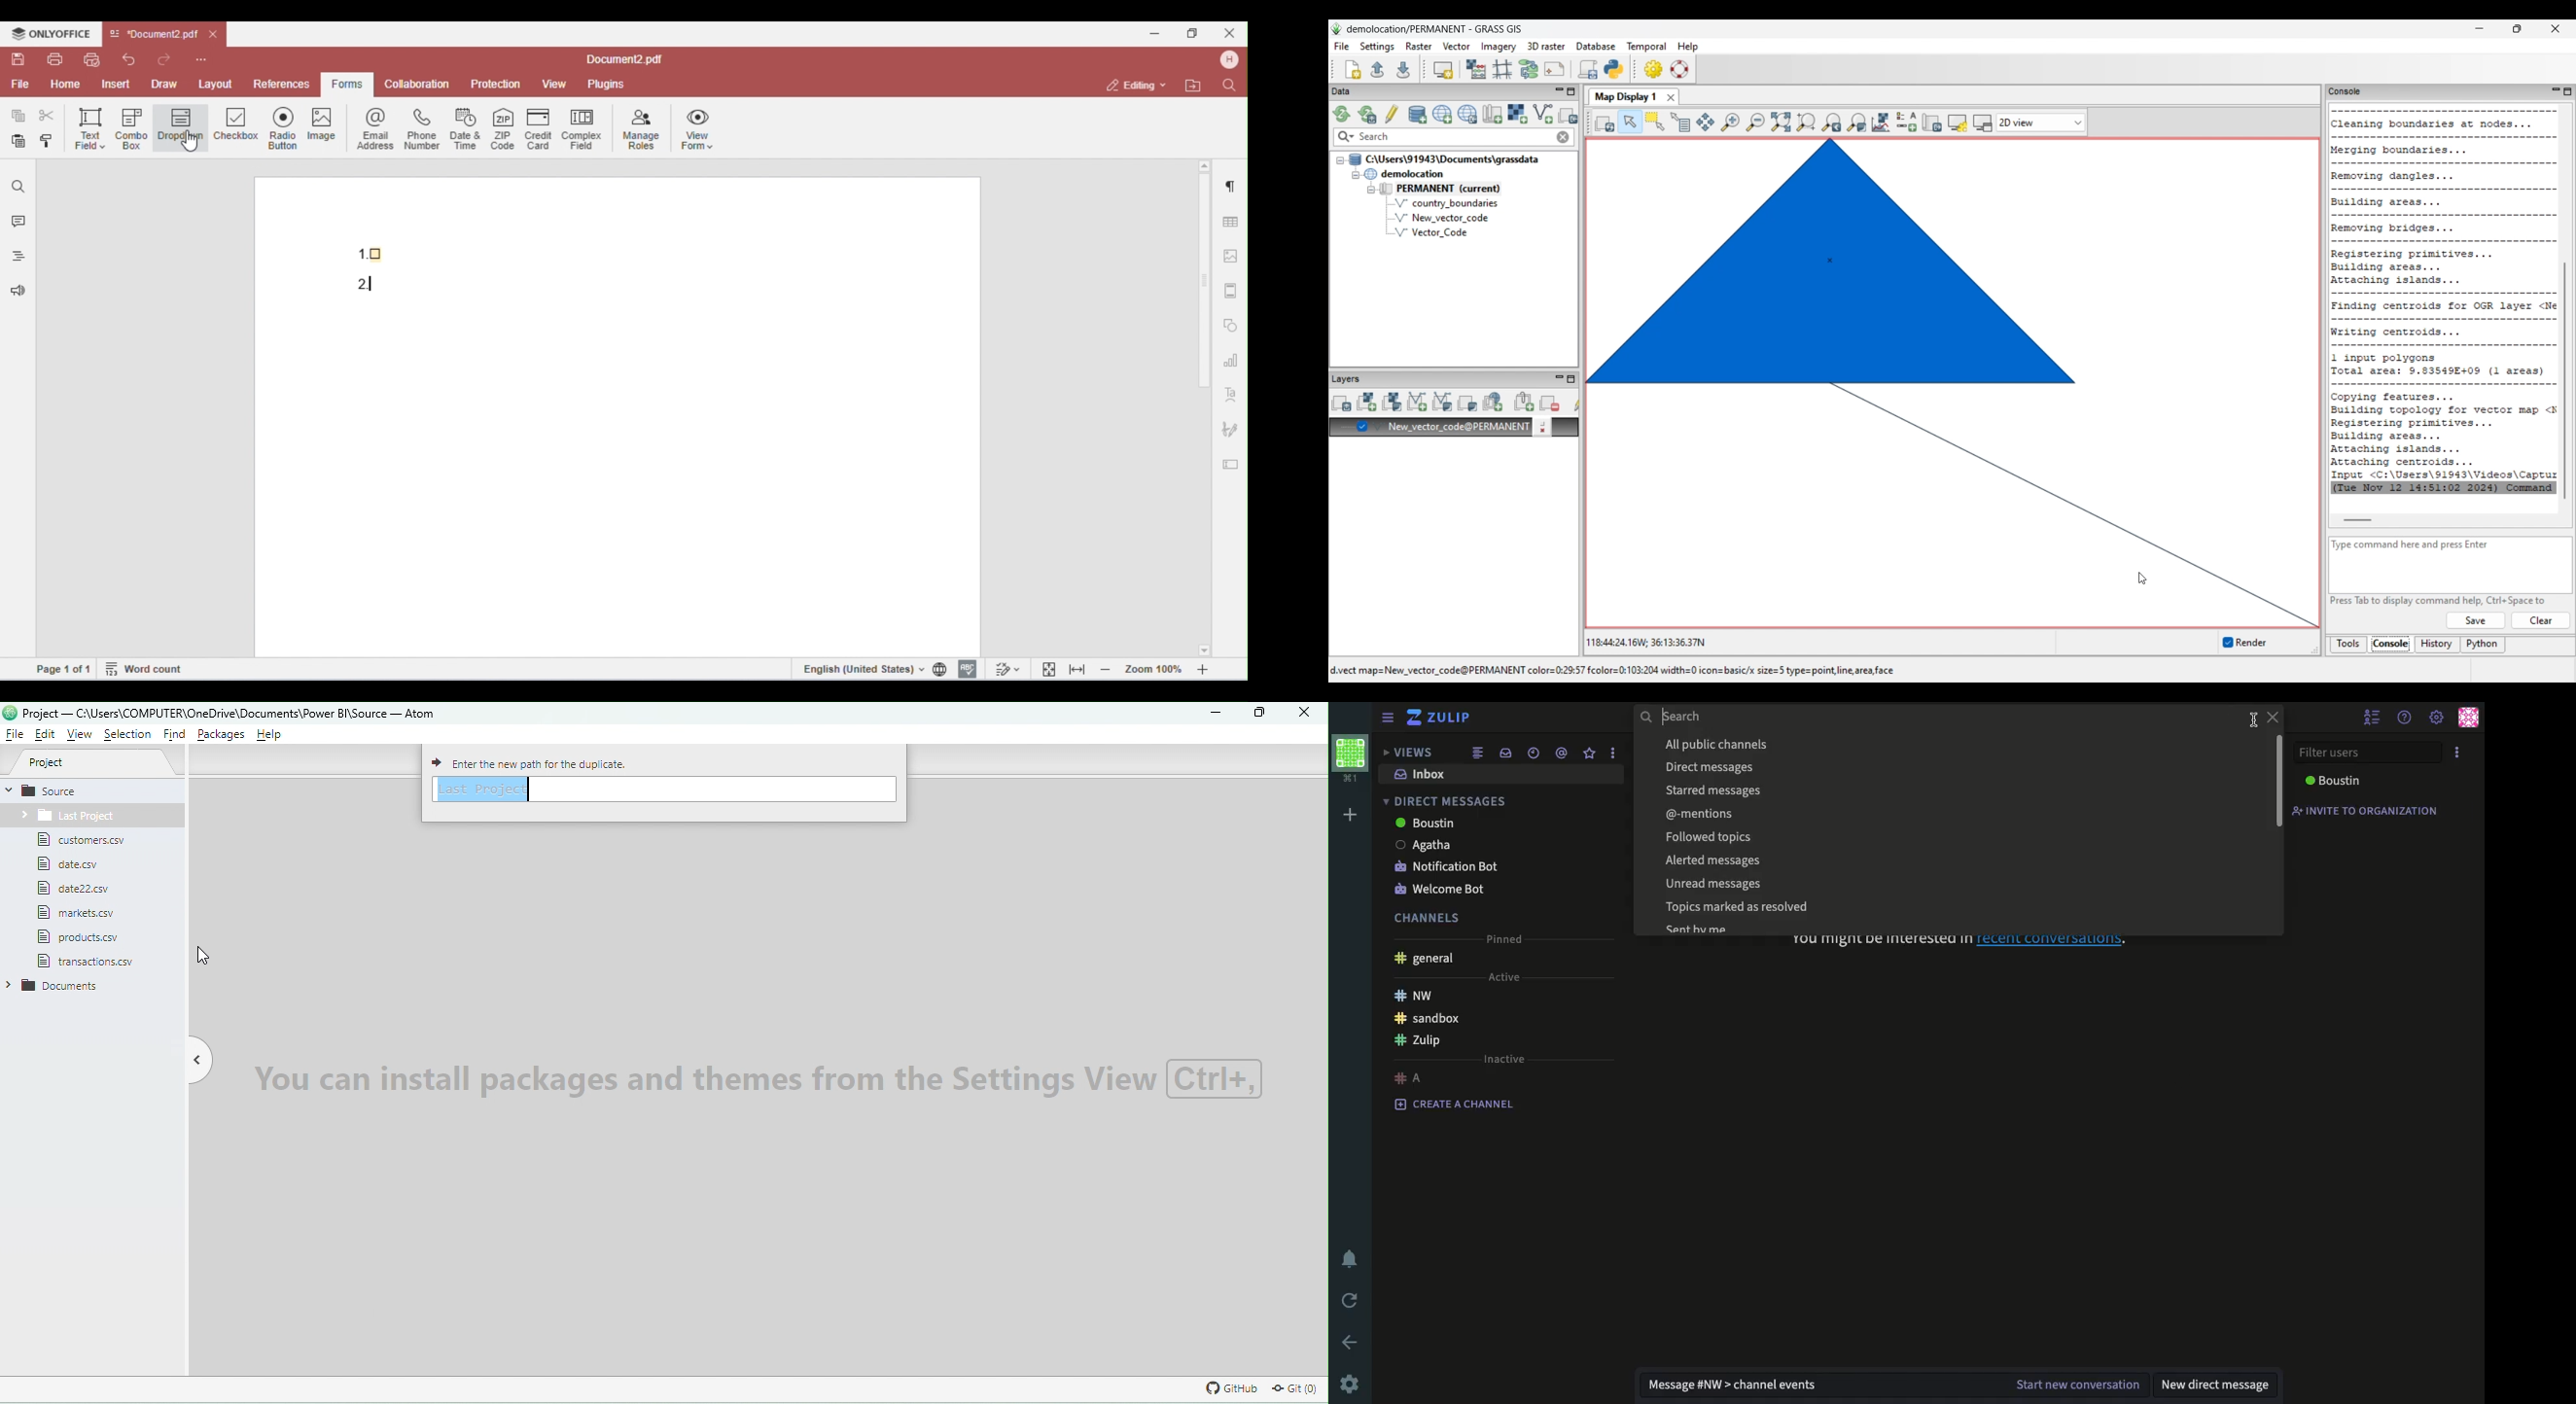 The image size is (2576, 1428). Describe the element at coordinates (1352, 812) in the screenshot. I see `add workspace` at that location.